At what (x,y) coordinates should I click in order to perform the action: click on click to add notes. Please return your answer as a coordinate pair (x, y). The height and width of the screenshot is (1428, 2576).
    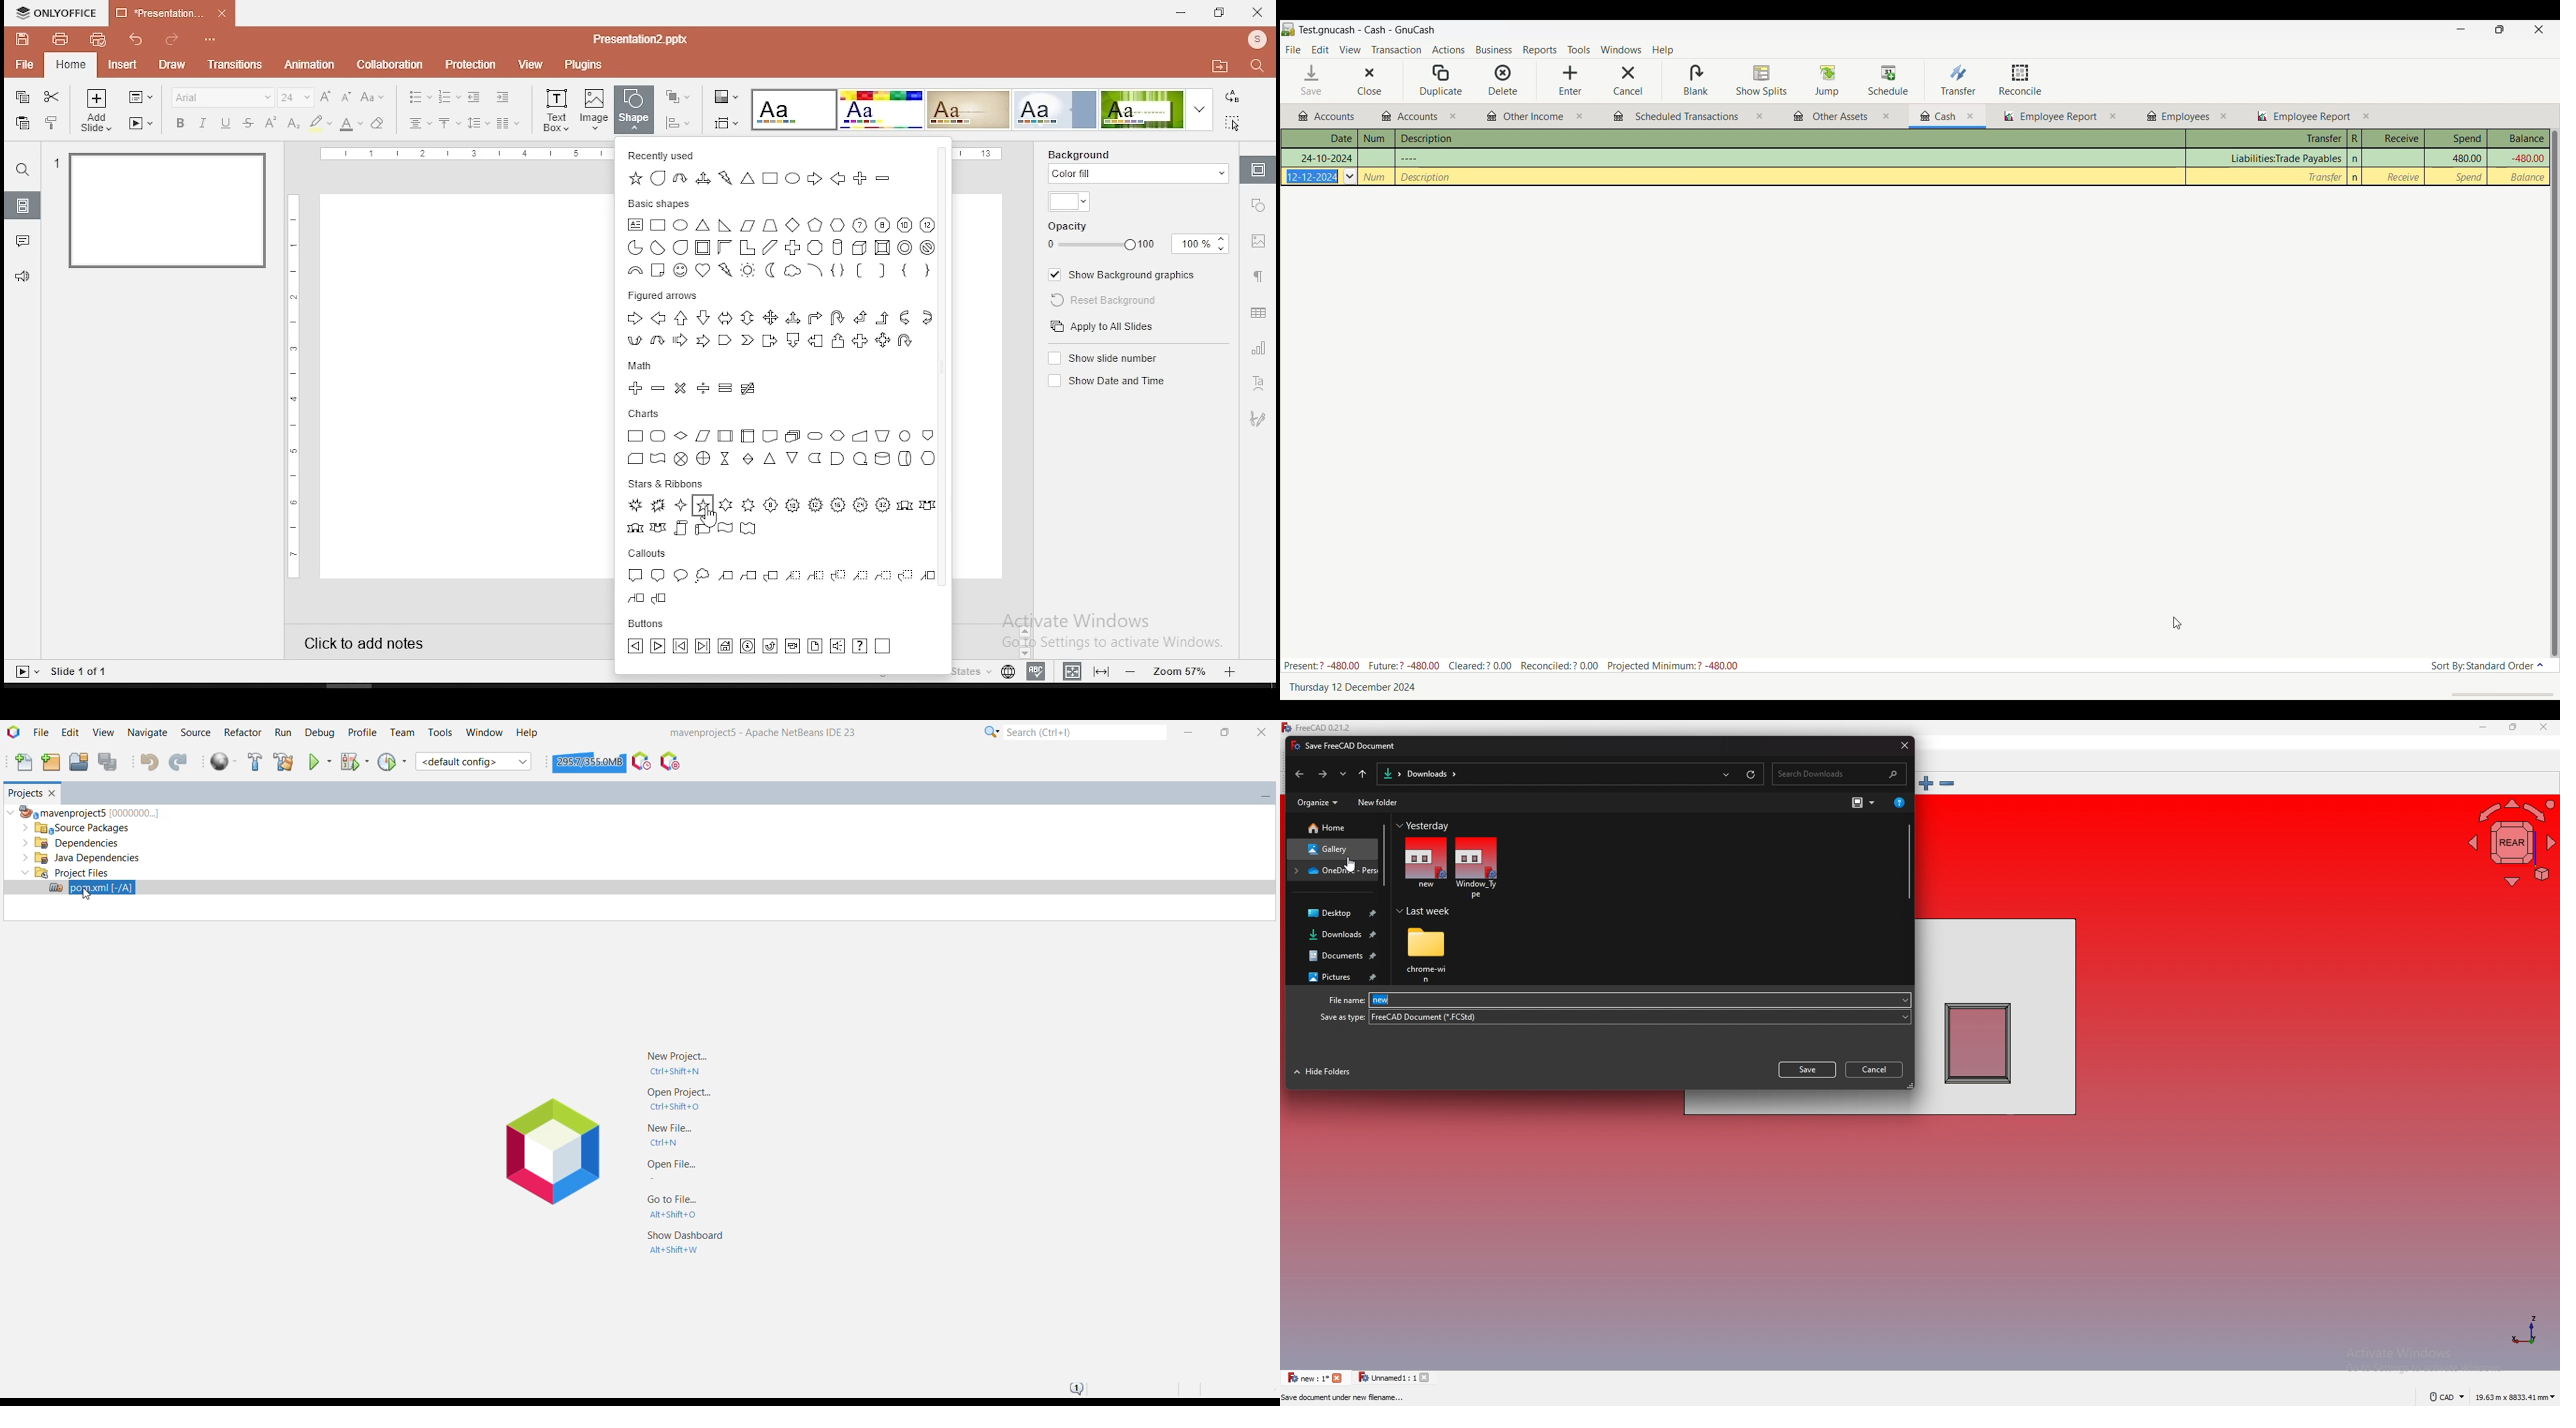
    Looking at the image, I should click on (382, 641).